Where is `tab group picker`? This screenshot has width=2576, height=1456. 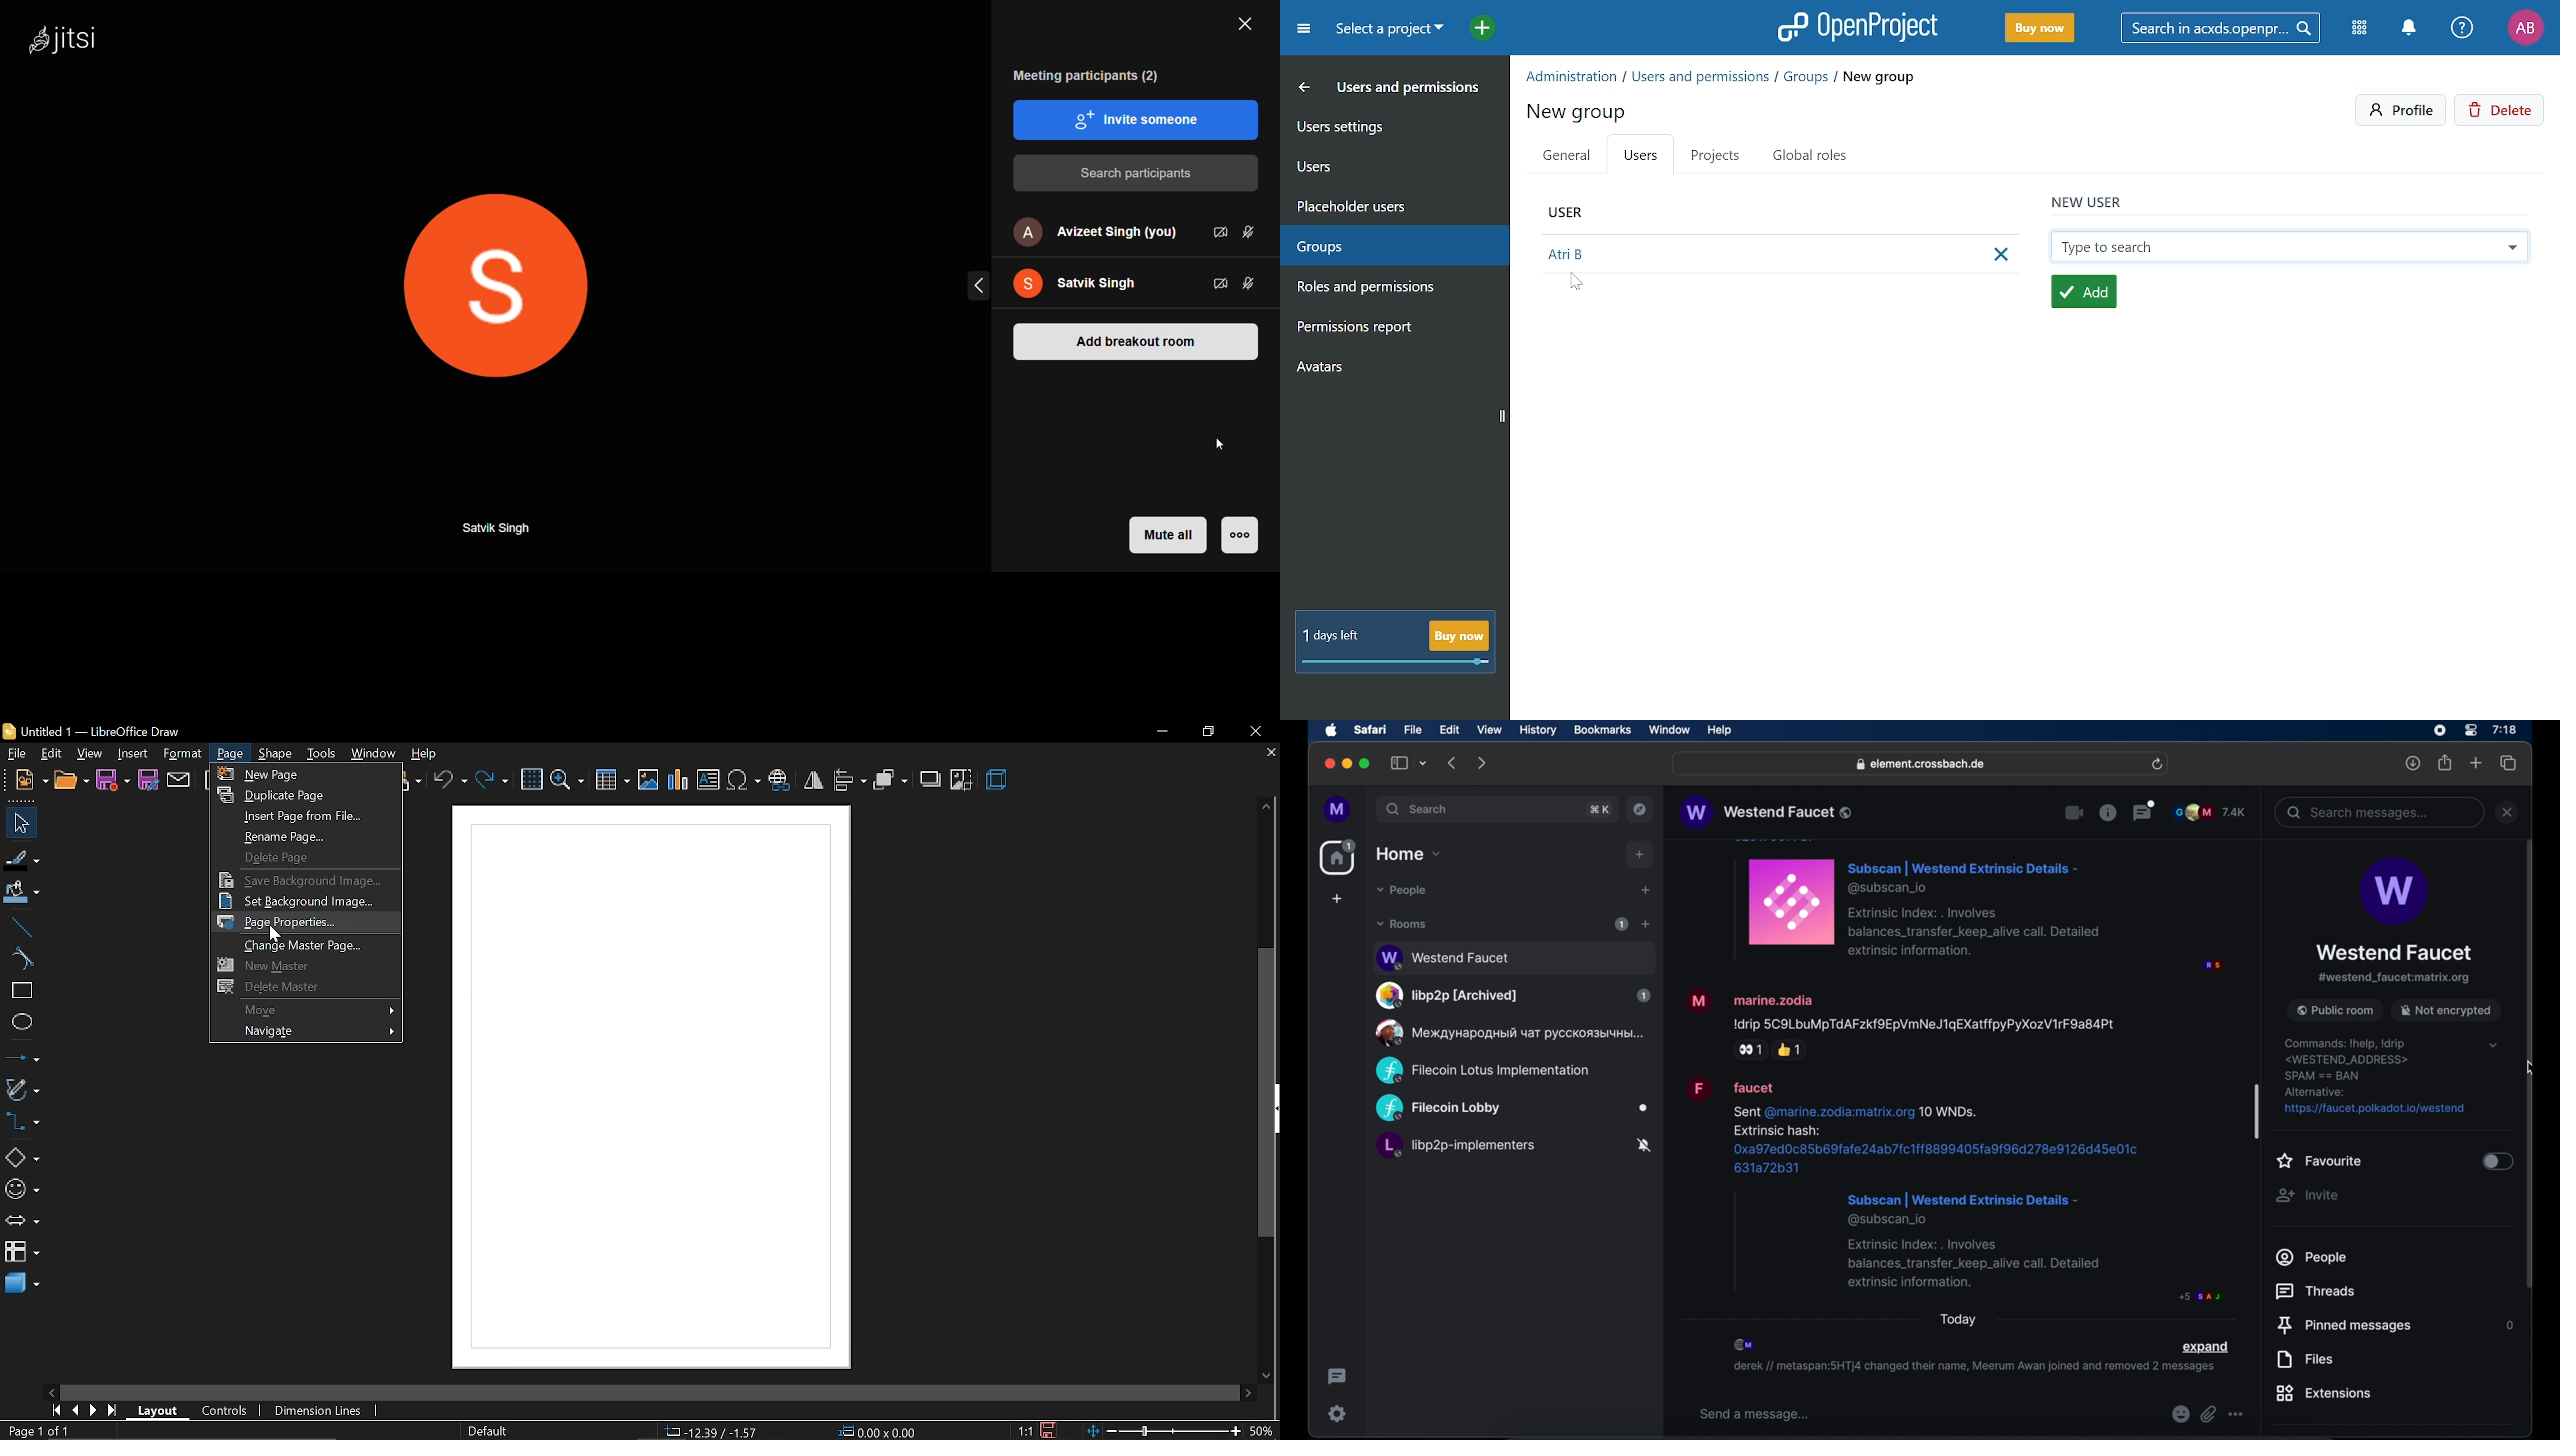 tab group picker is located at coordinates (1423, 763).